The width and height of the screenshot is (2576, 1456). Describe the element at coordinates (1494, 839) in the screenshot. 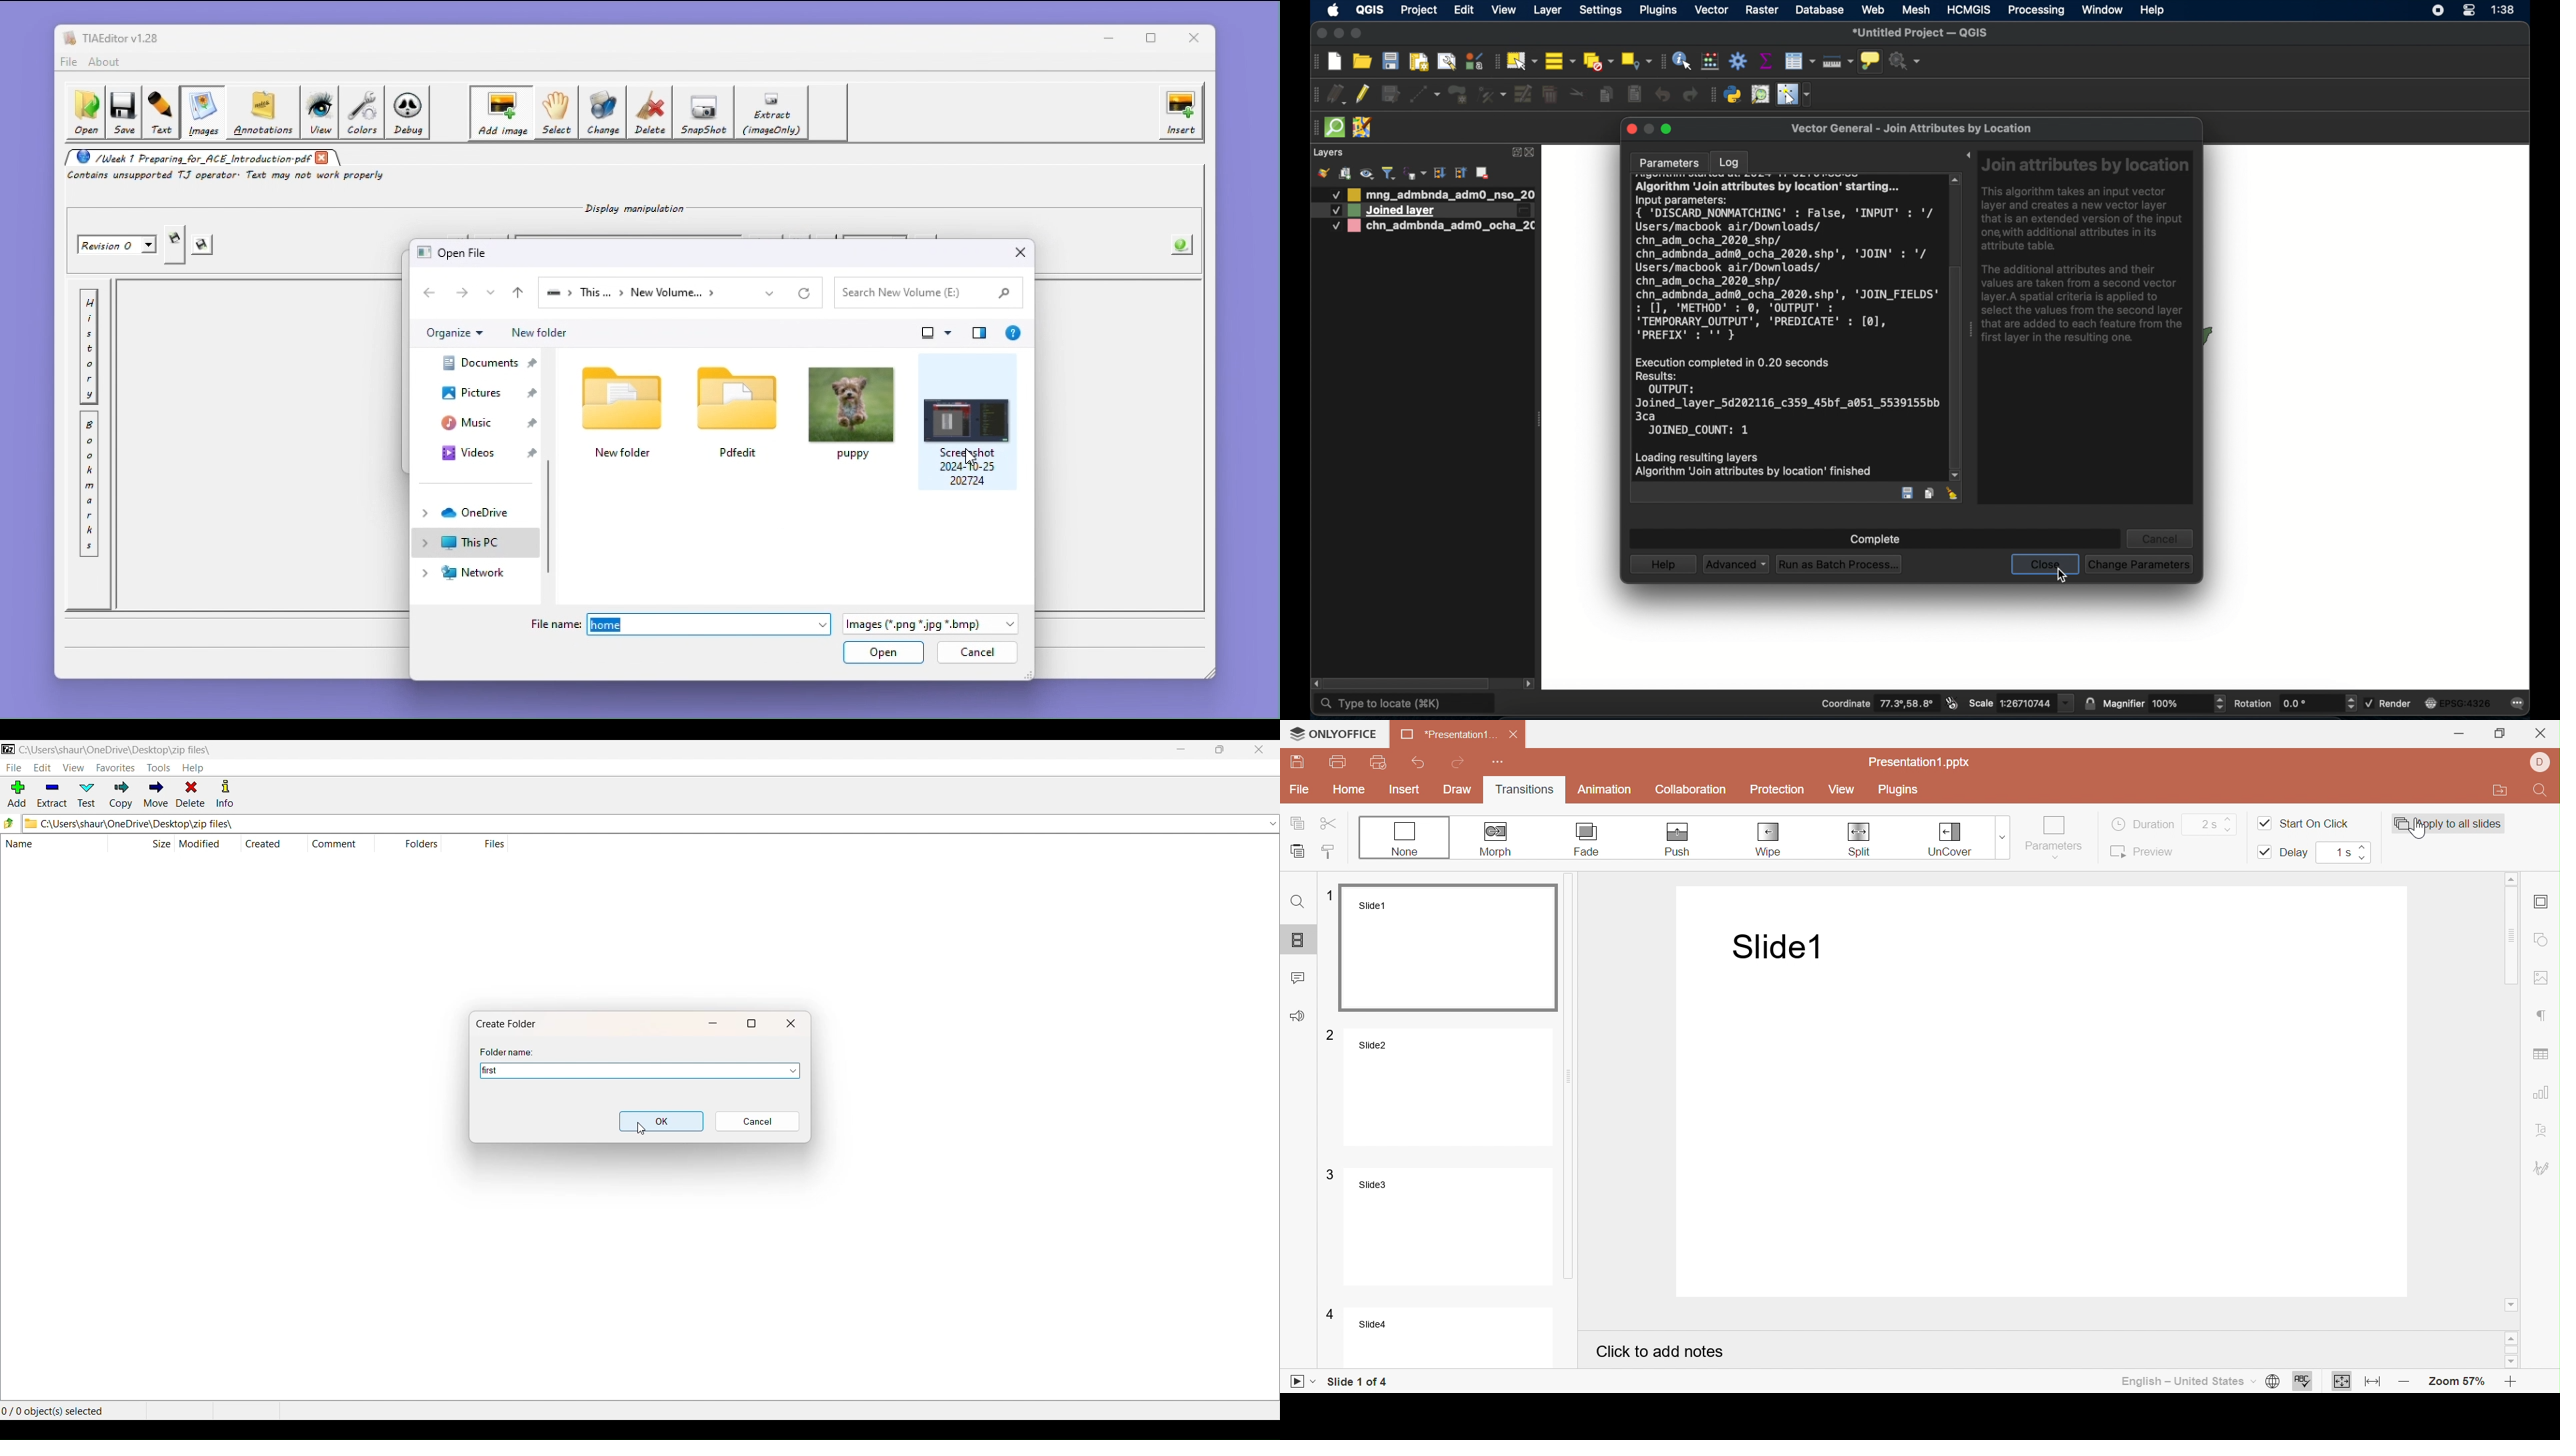

I see `Morph` at that location.